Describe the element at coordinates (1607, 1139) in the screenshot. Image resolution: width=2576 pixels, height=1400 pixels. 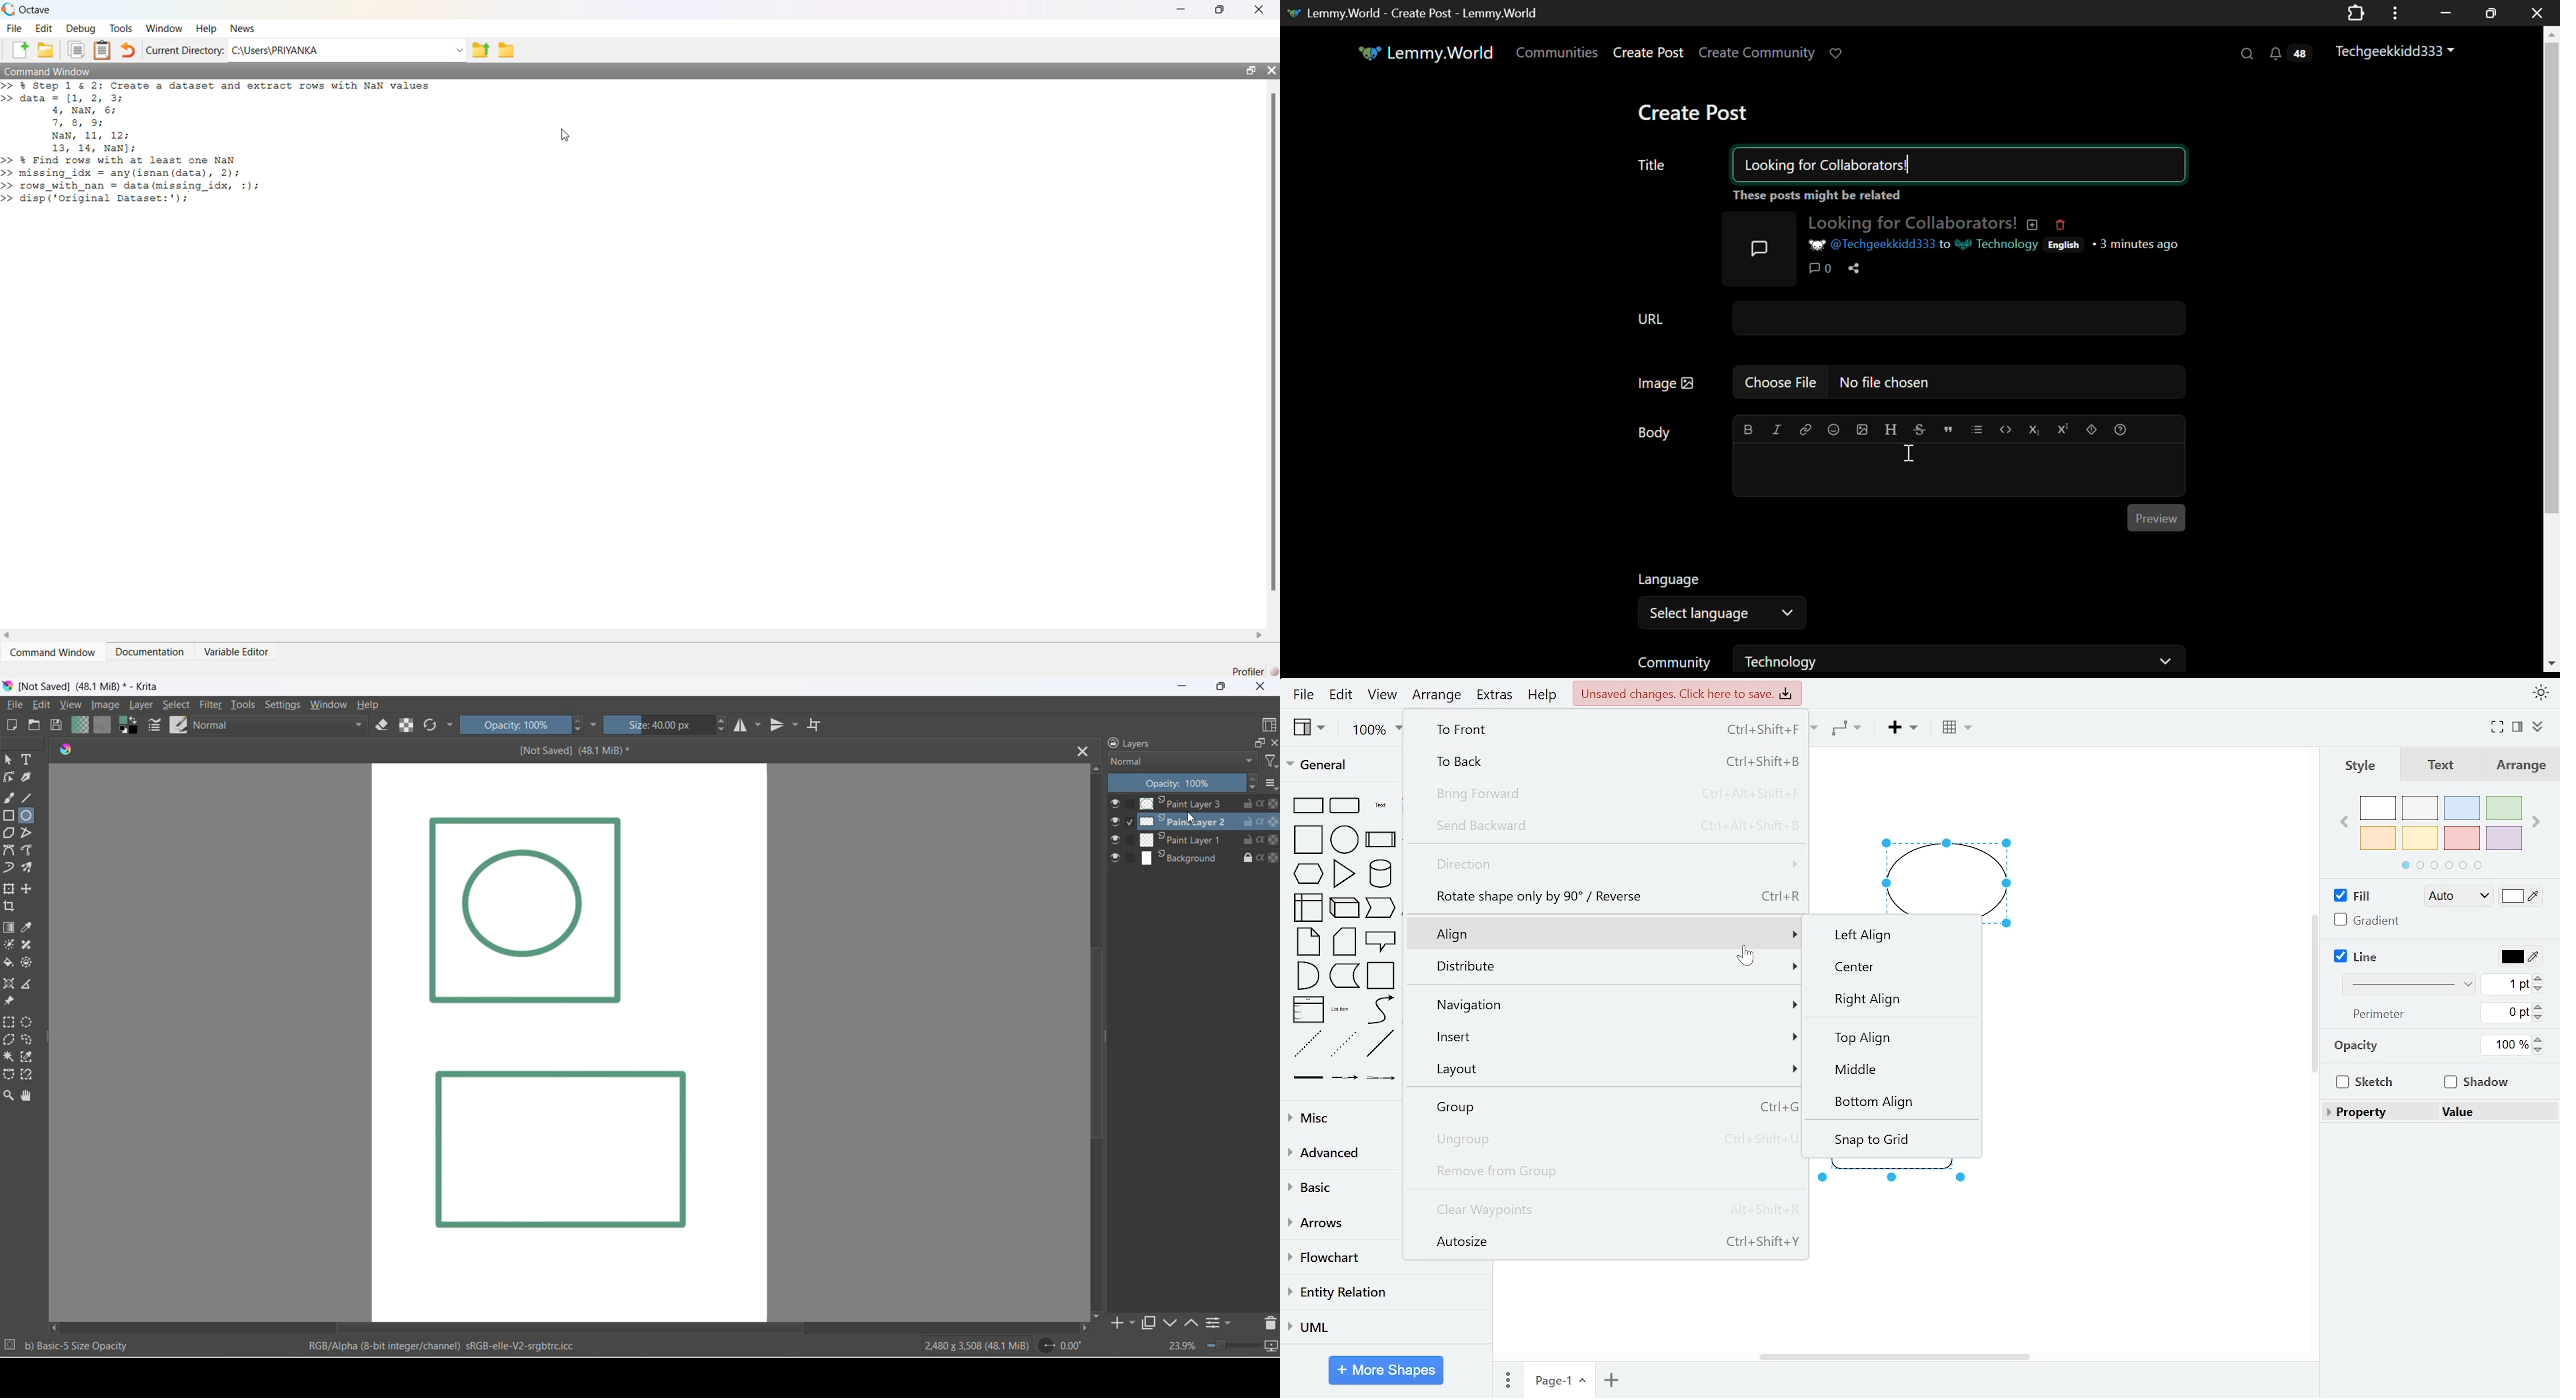
I see `Ungroup` at that location.